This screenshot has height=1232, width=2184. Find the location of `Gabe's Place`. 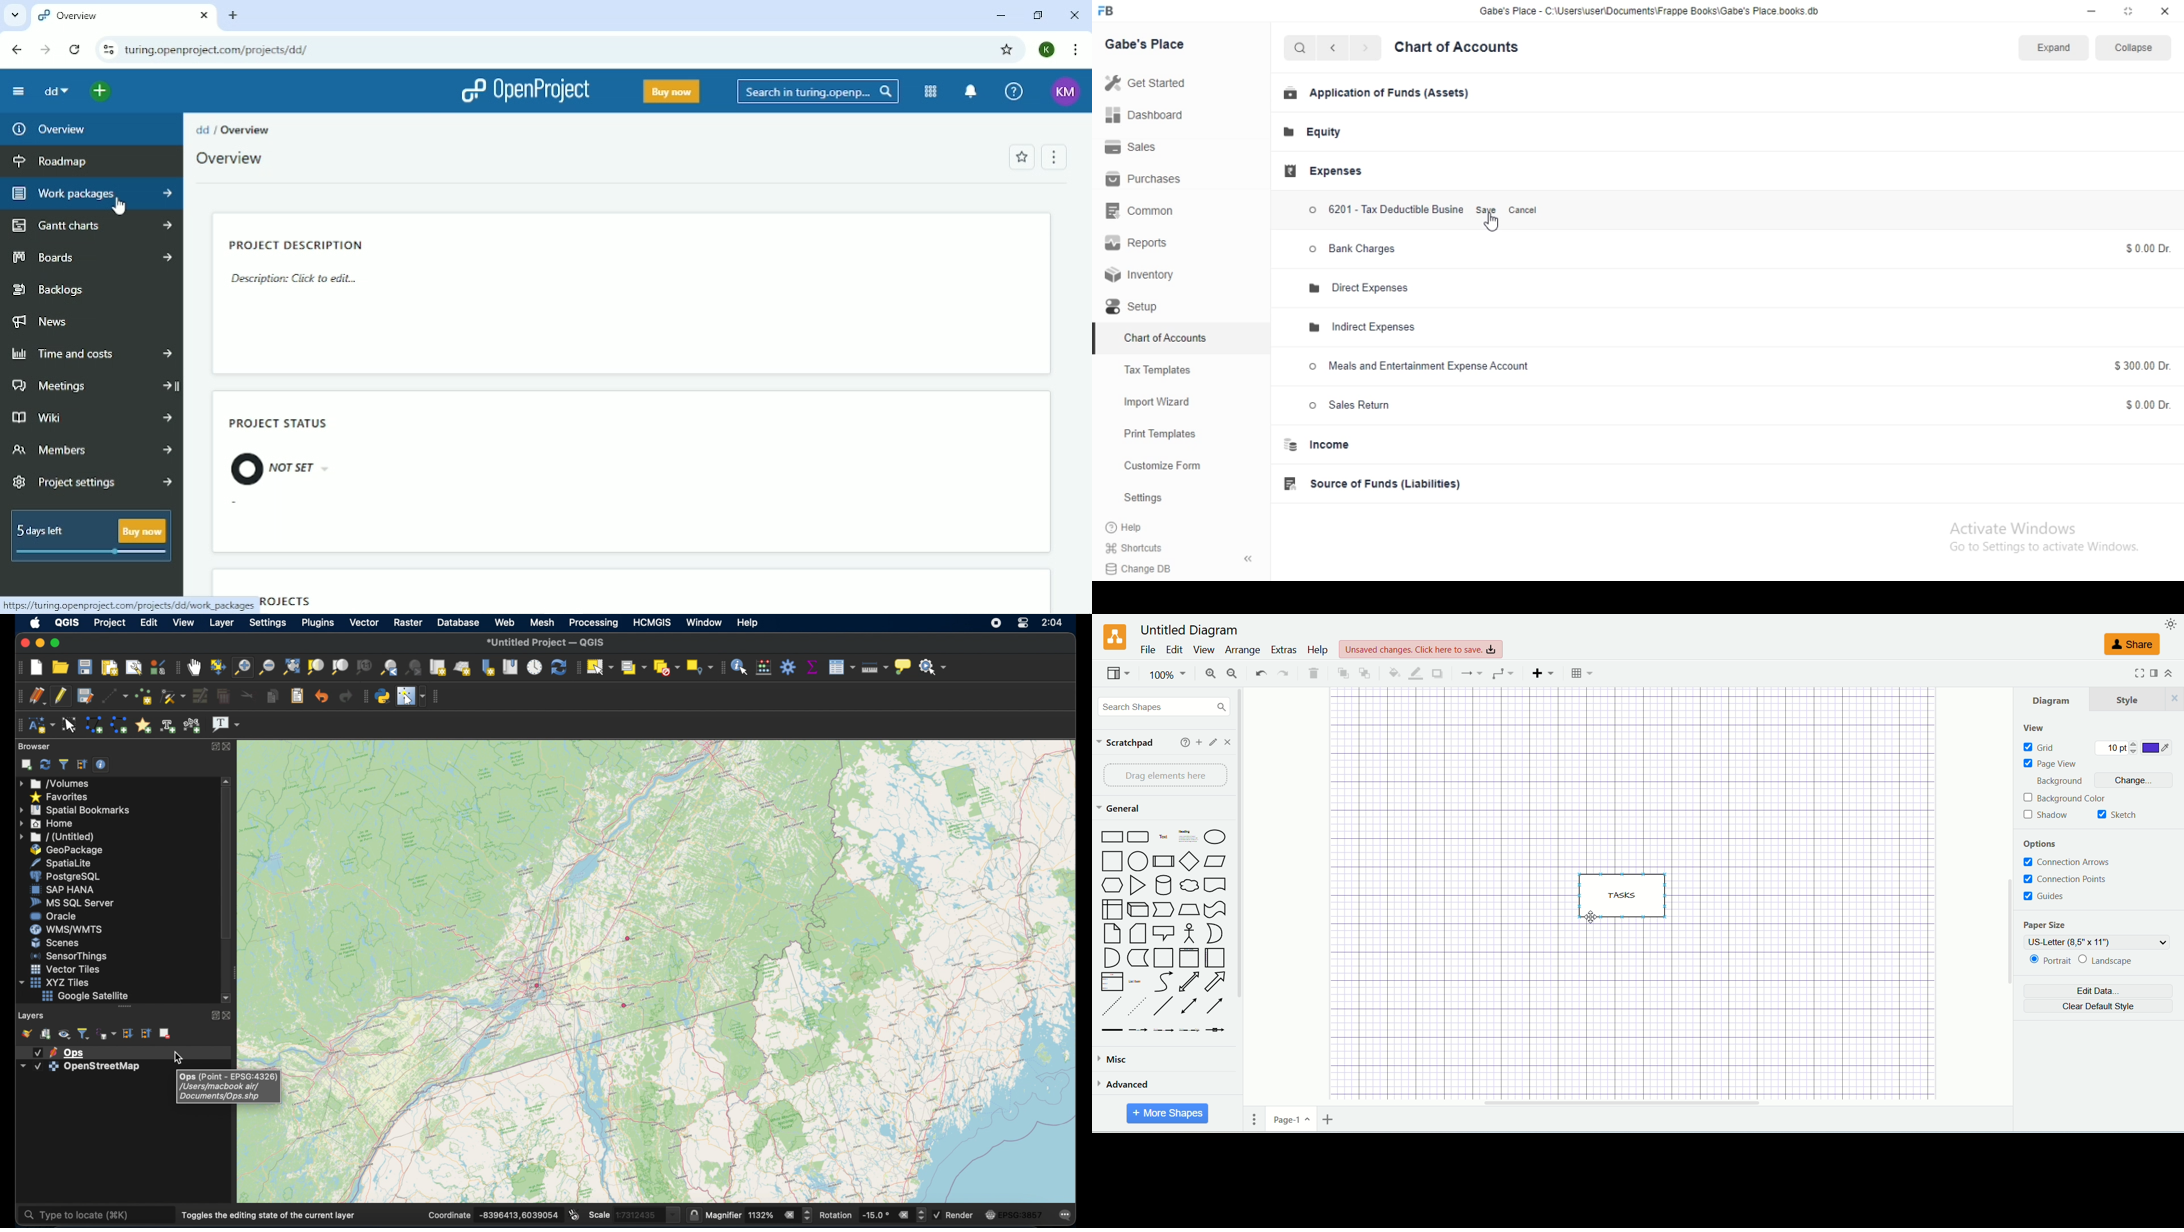

Gabe's Place is located at coordinates (1152, 49).